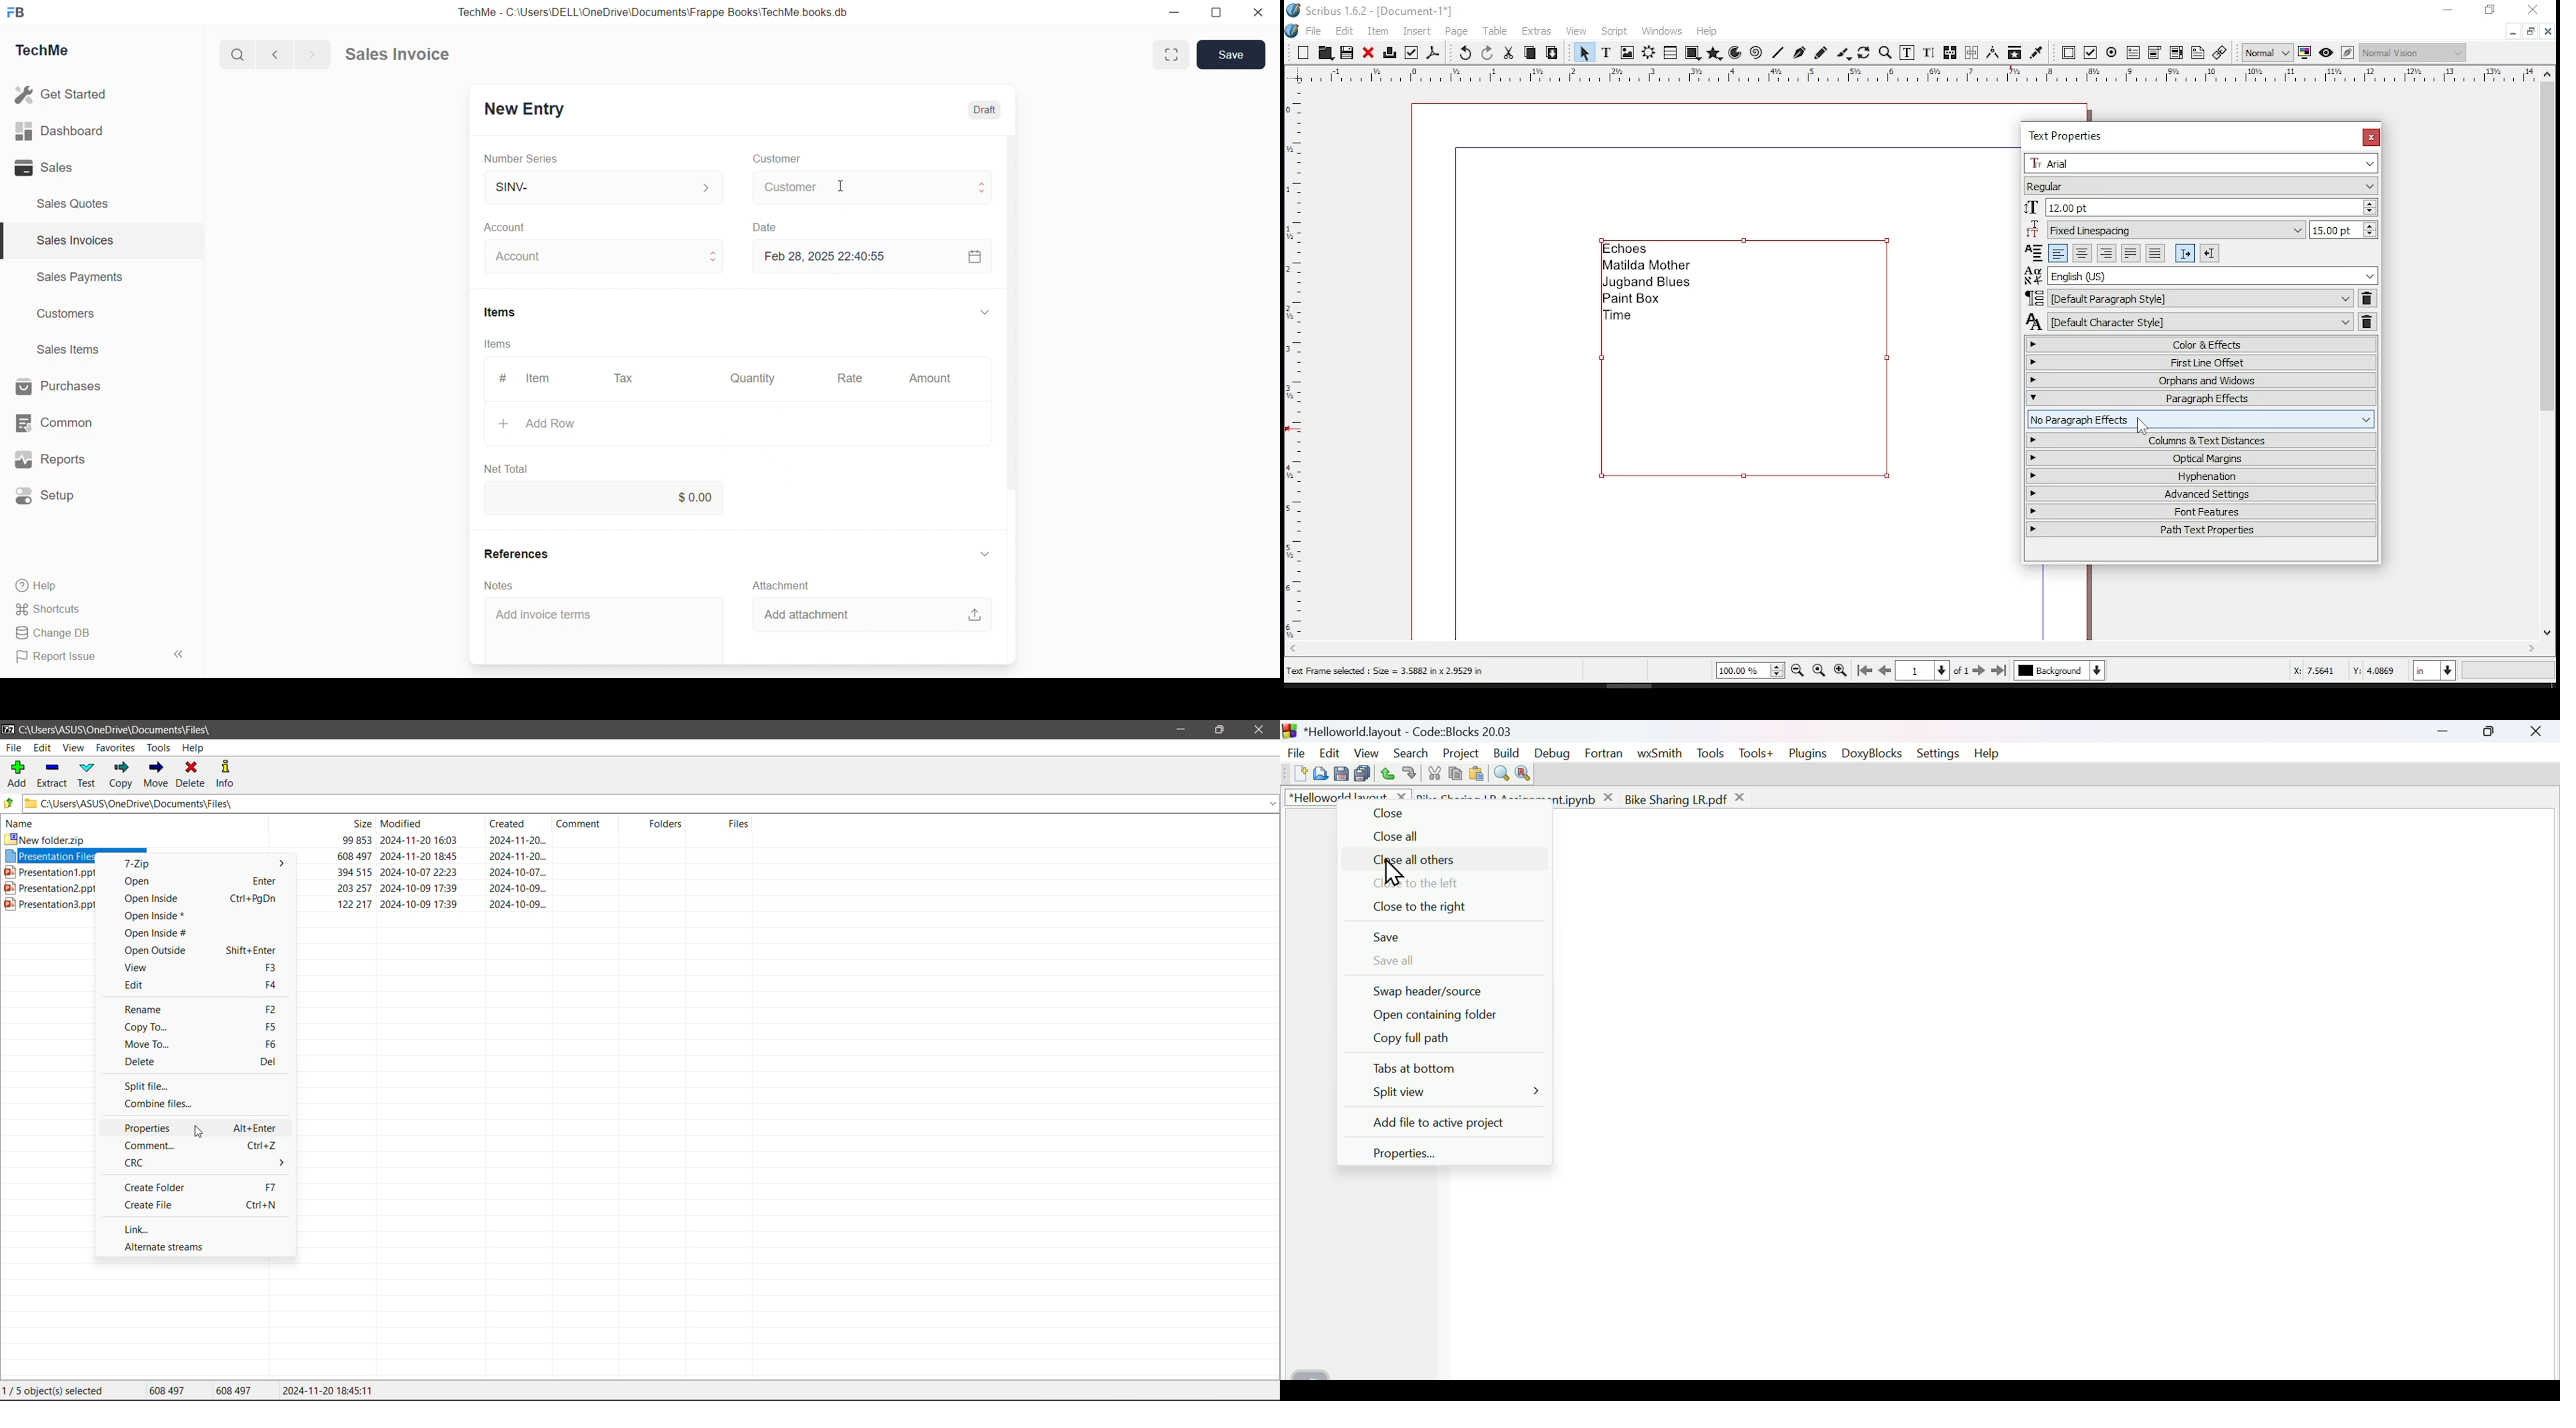 The height and width of the screenshot is (1428, 2576). Describe the element at coordinates (227, 775) in the screenshot. I see `Info` at that location.